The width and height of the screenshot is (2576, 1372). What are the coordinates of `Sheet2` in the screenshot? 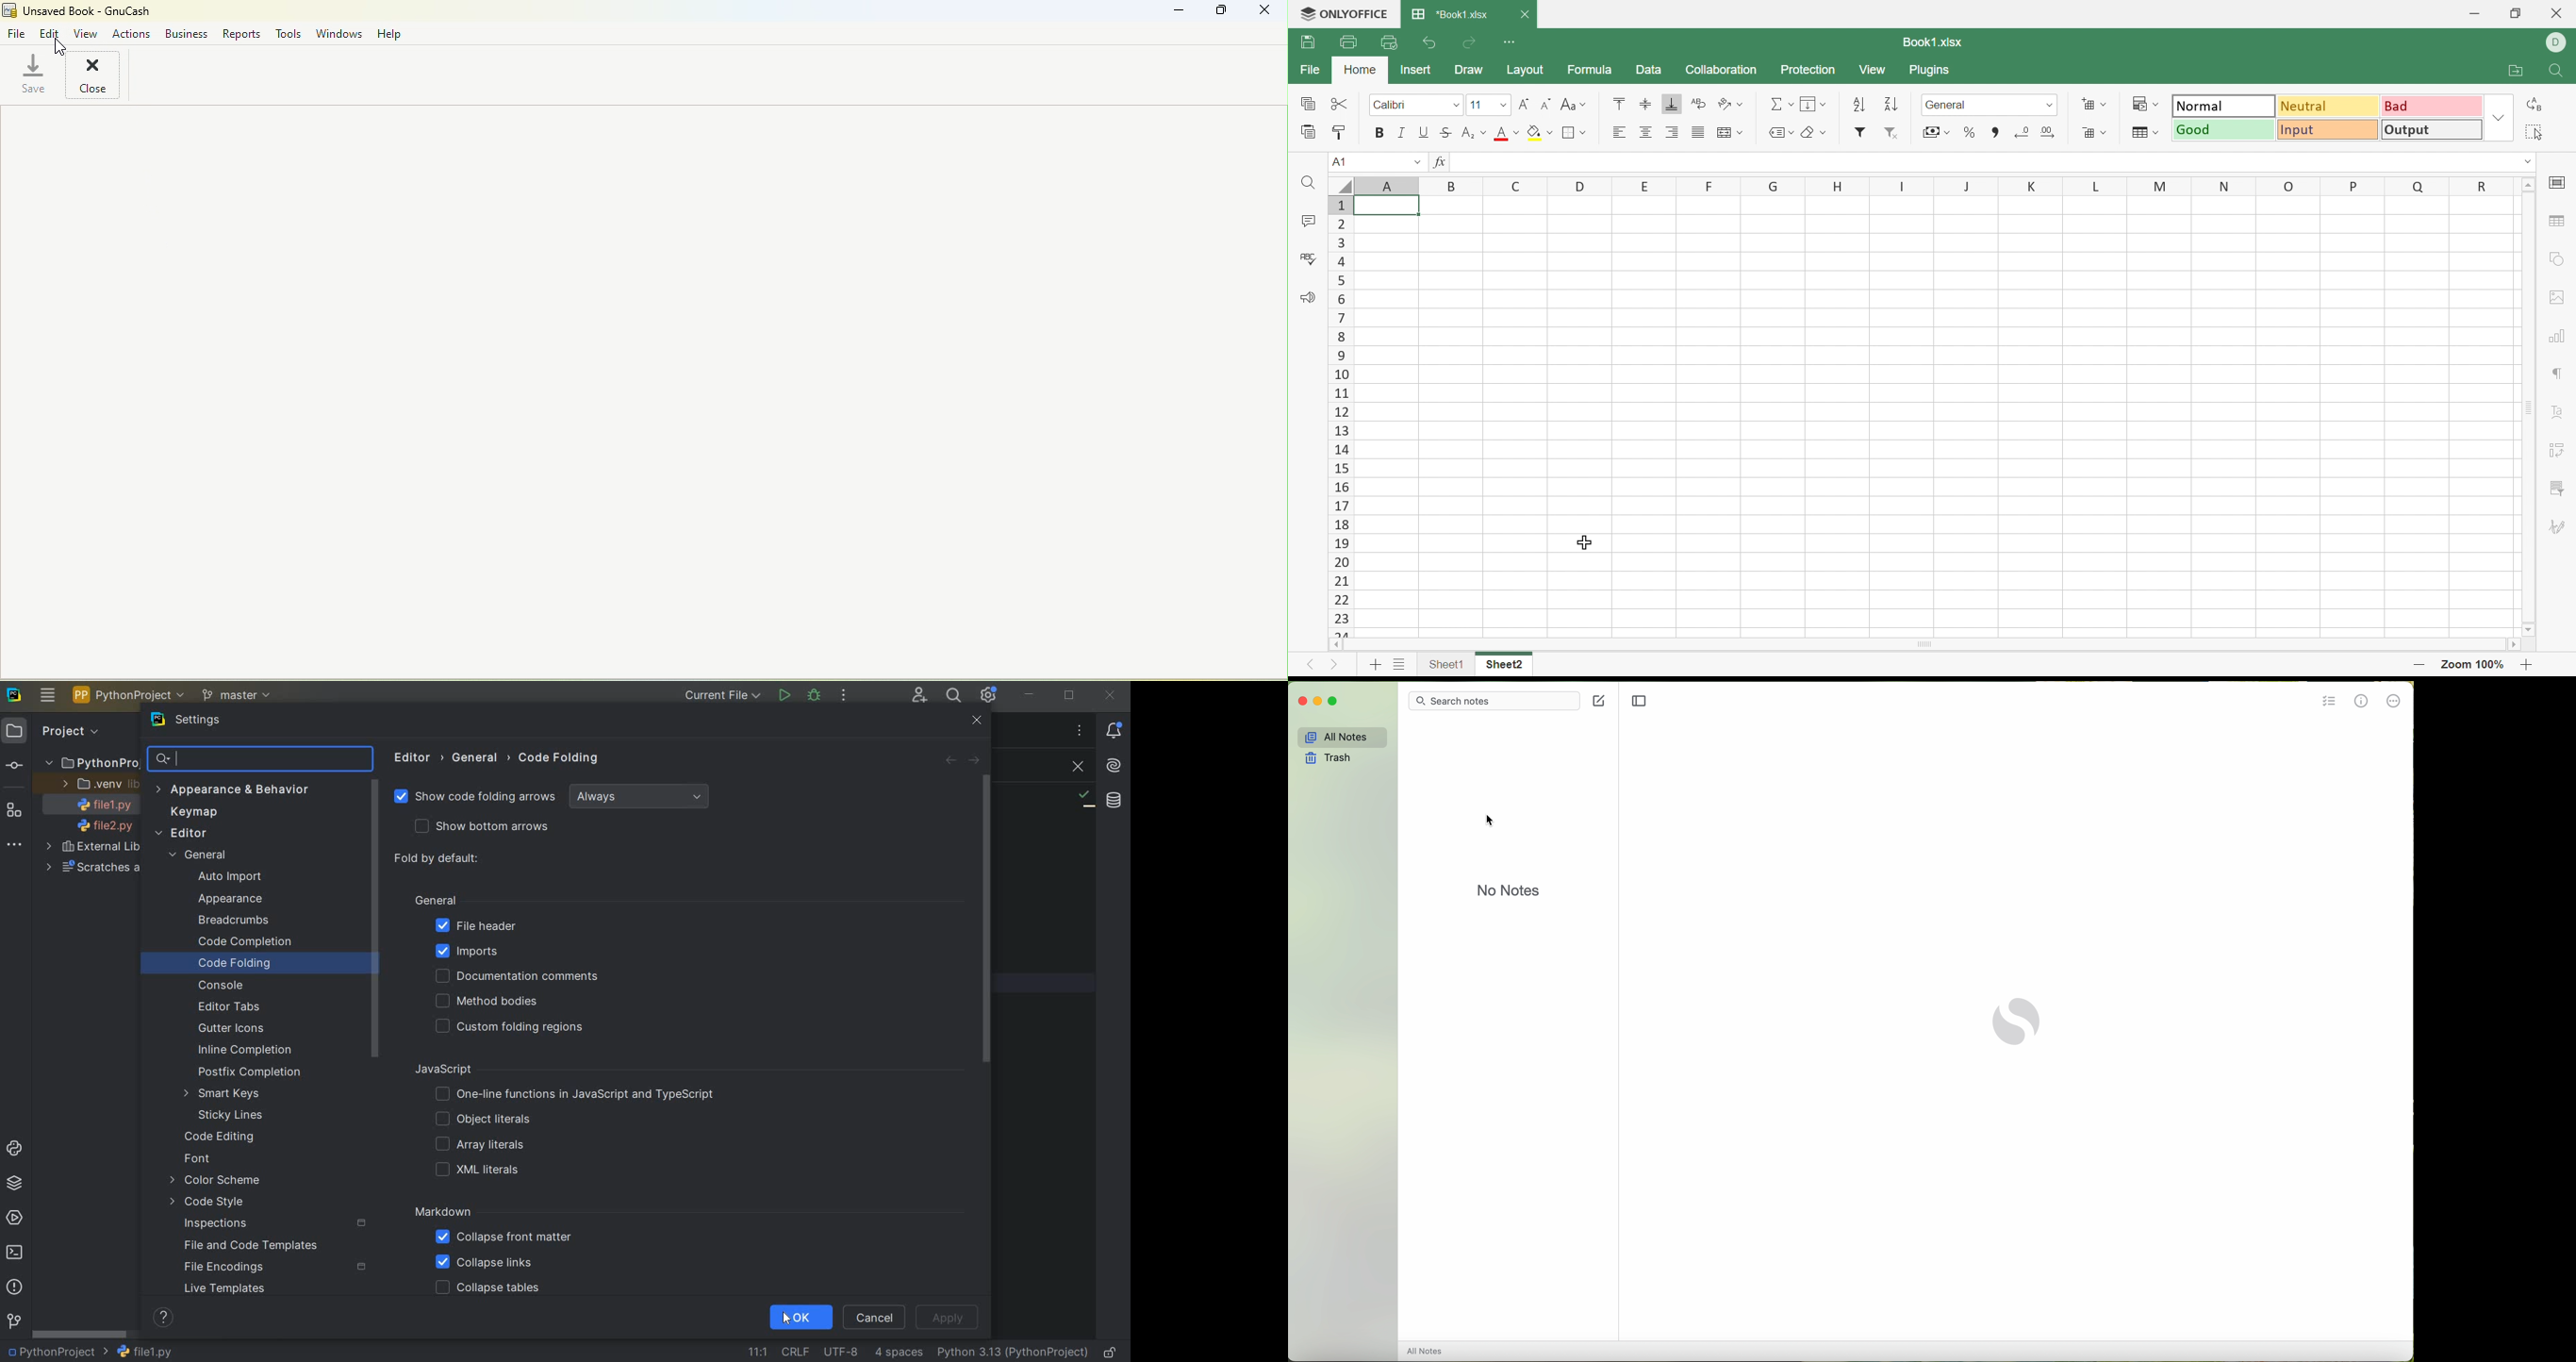 It's located at (1508, 666).